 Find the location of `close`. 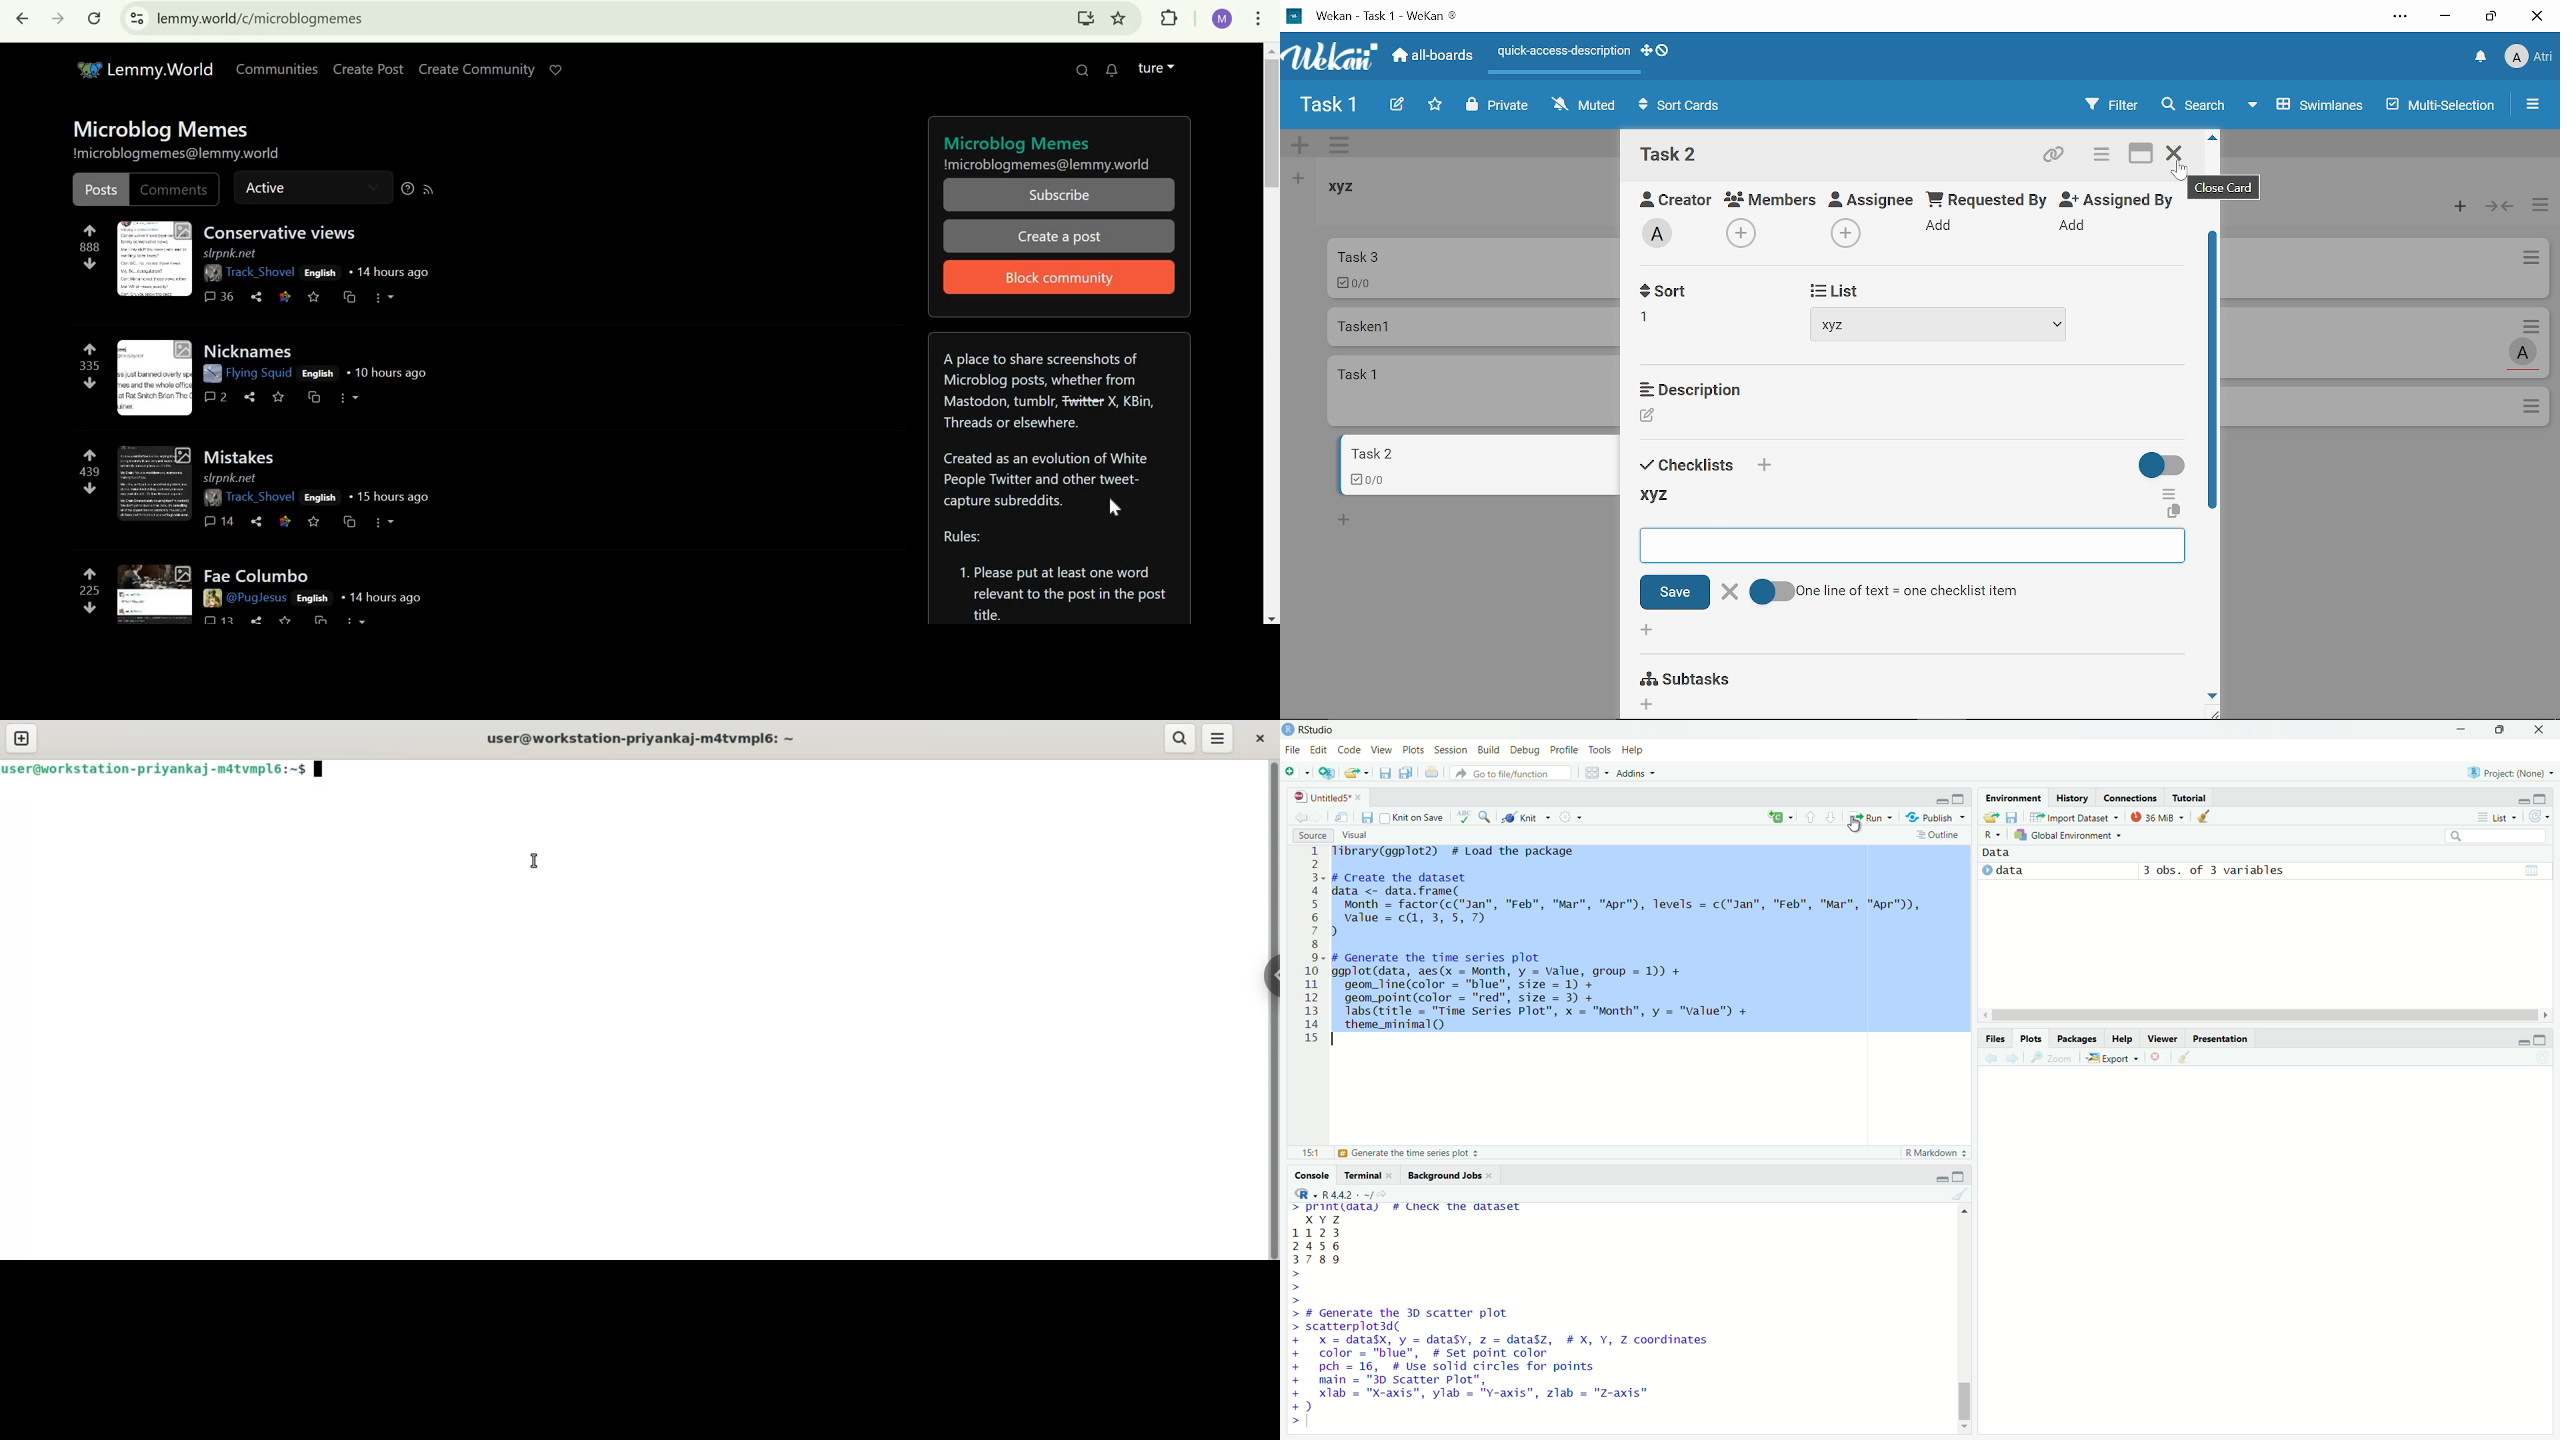

close is located at coordinates (1393, 1175).